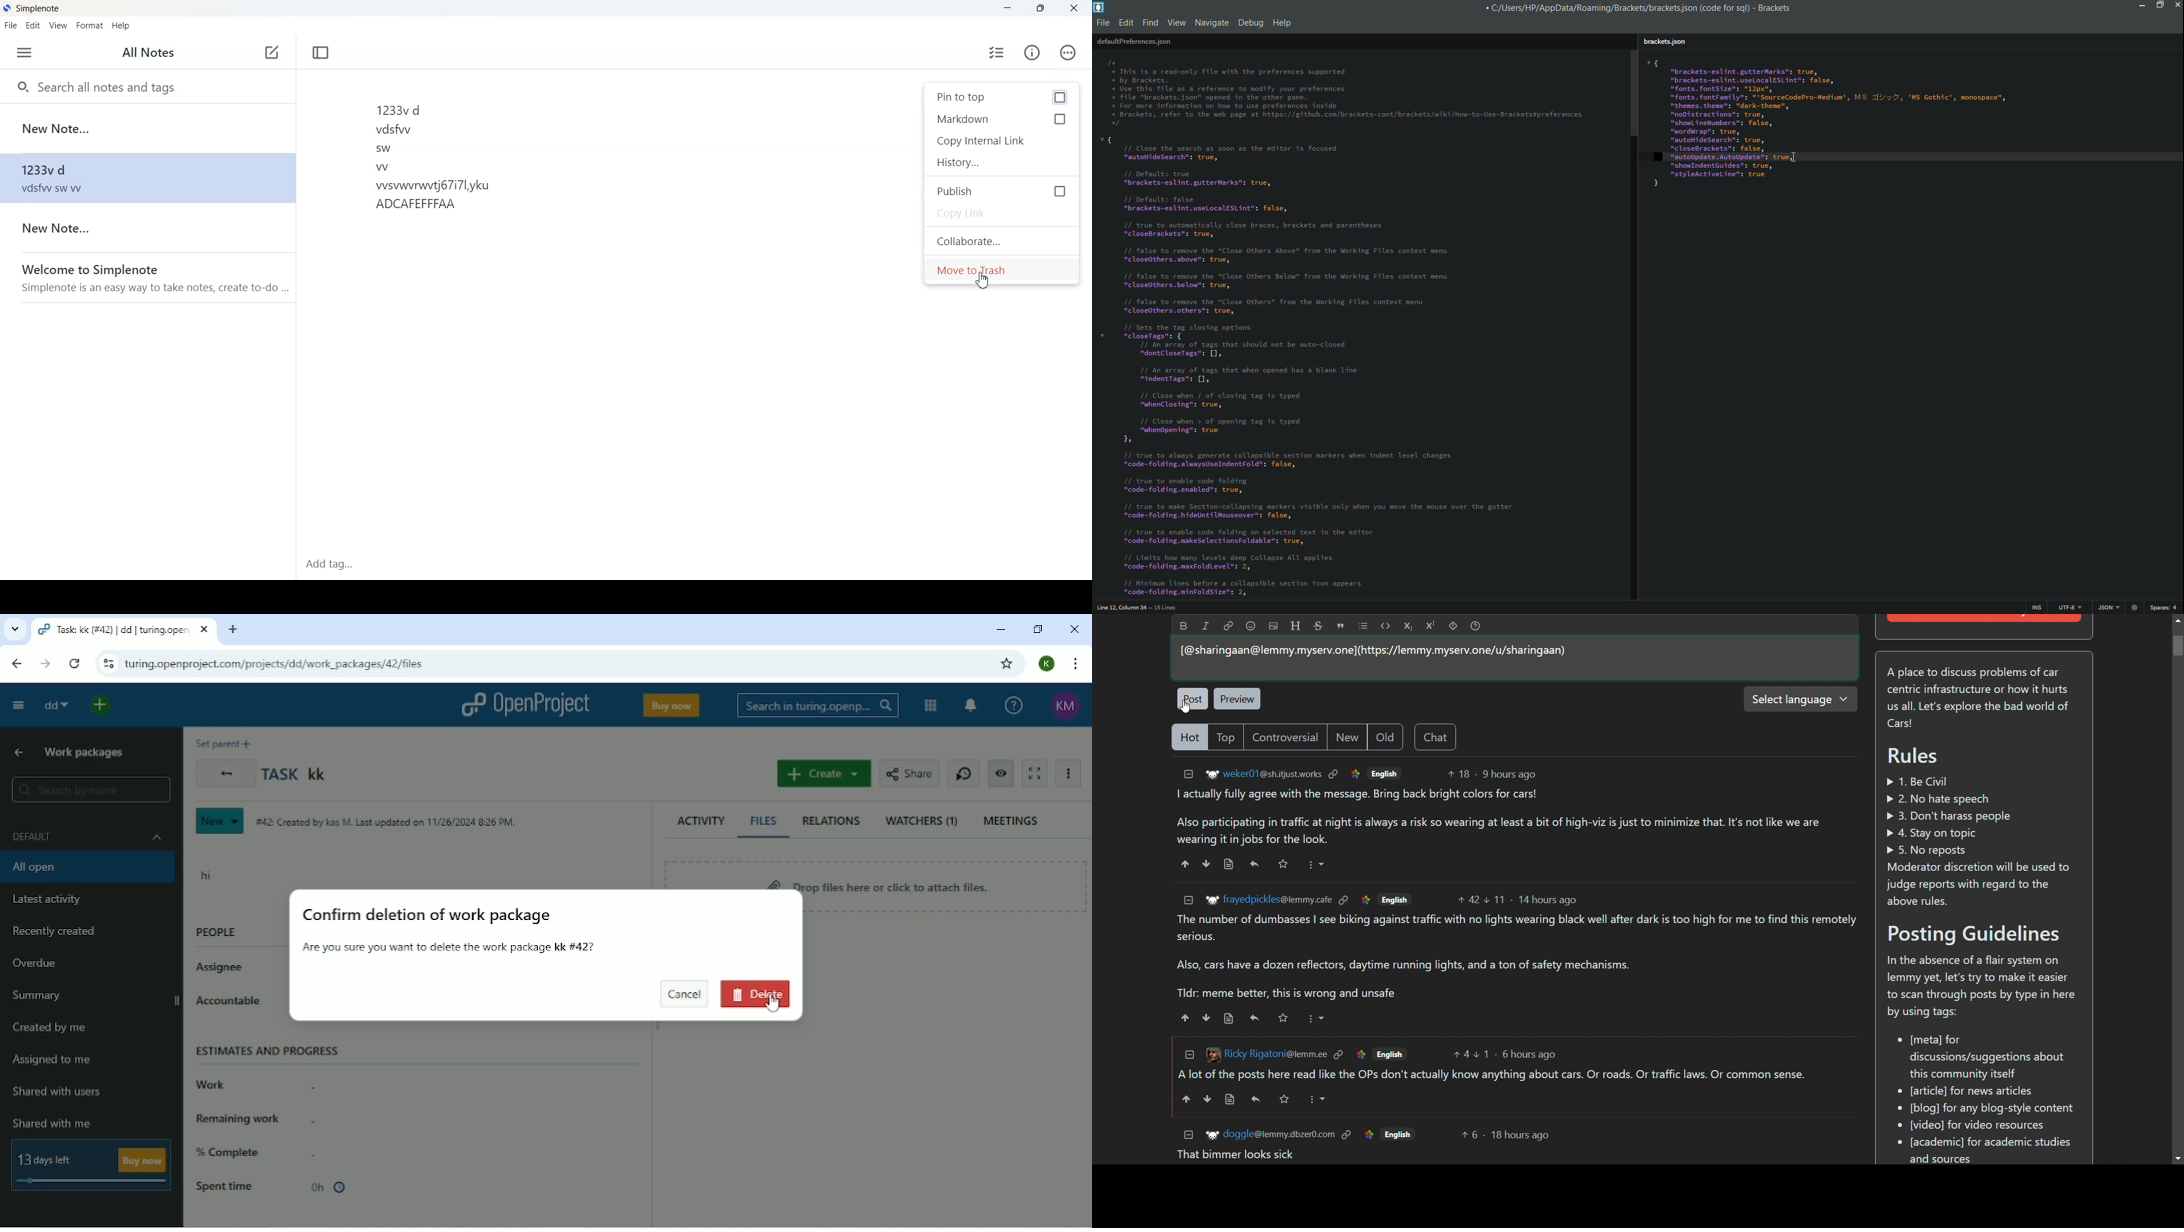 The height and width of the screenshot is (1232, 2184). What do you see at coordinates (2177, 620) in the screenshot?
I see `scroll up` at bounding box center [2177, 620].